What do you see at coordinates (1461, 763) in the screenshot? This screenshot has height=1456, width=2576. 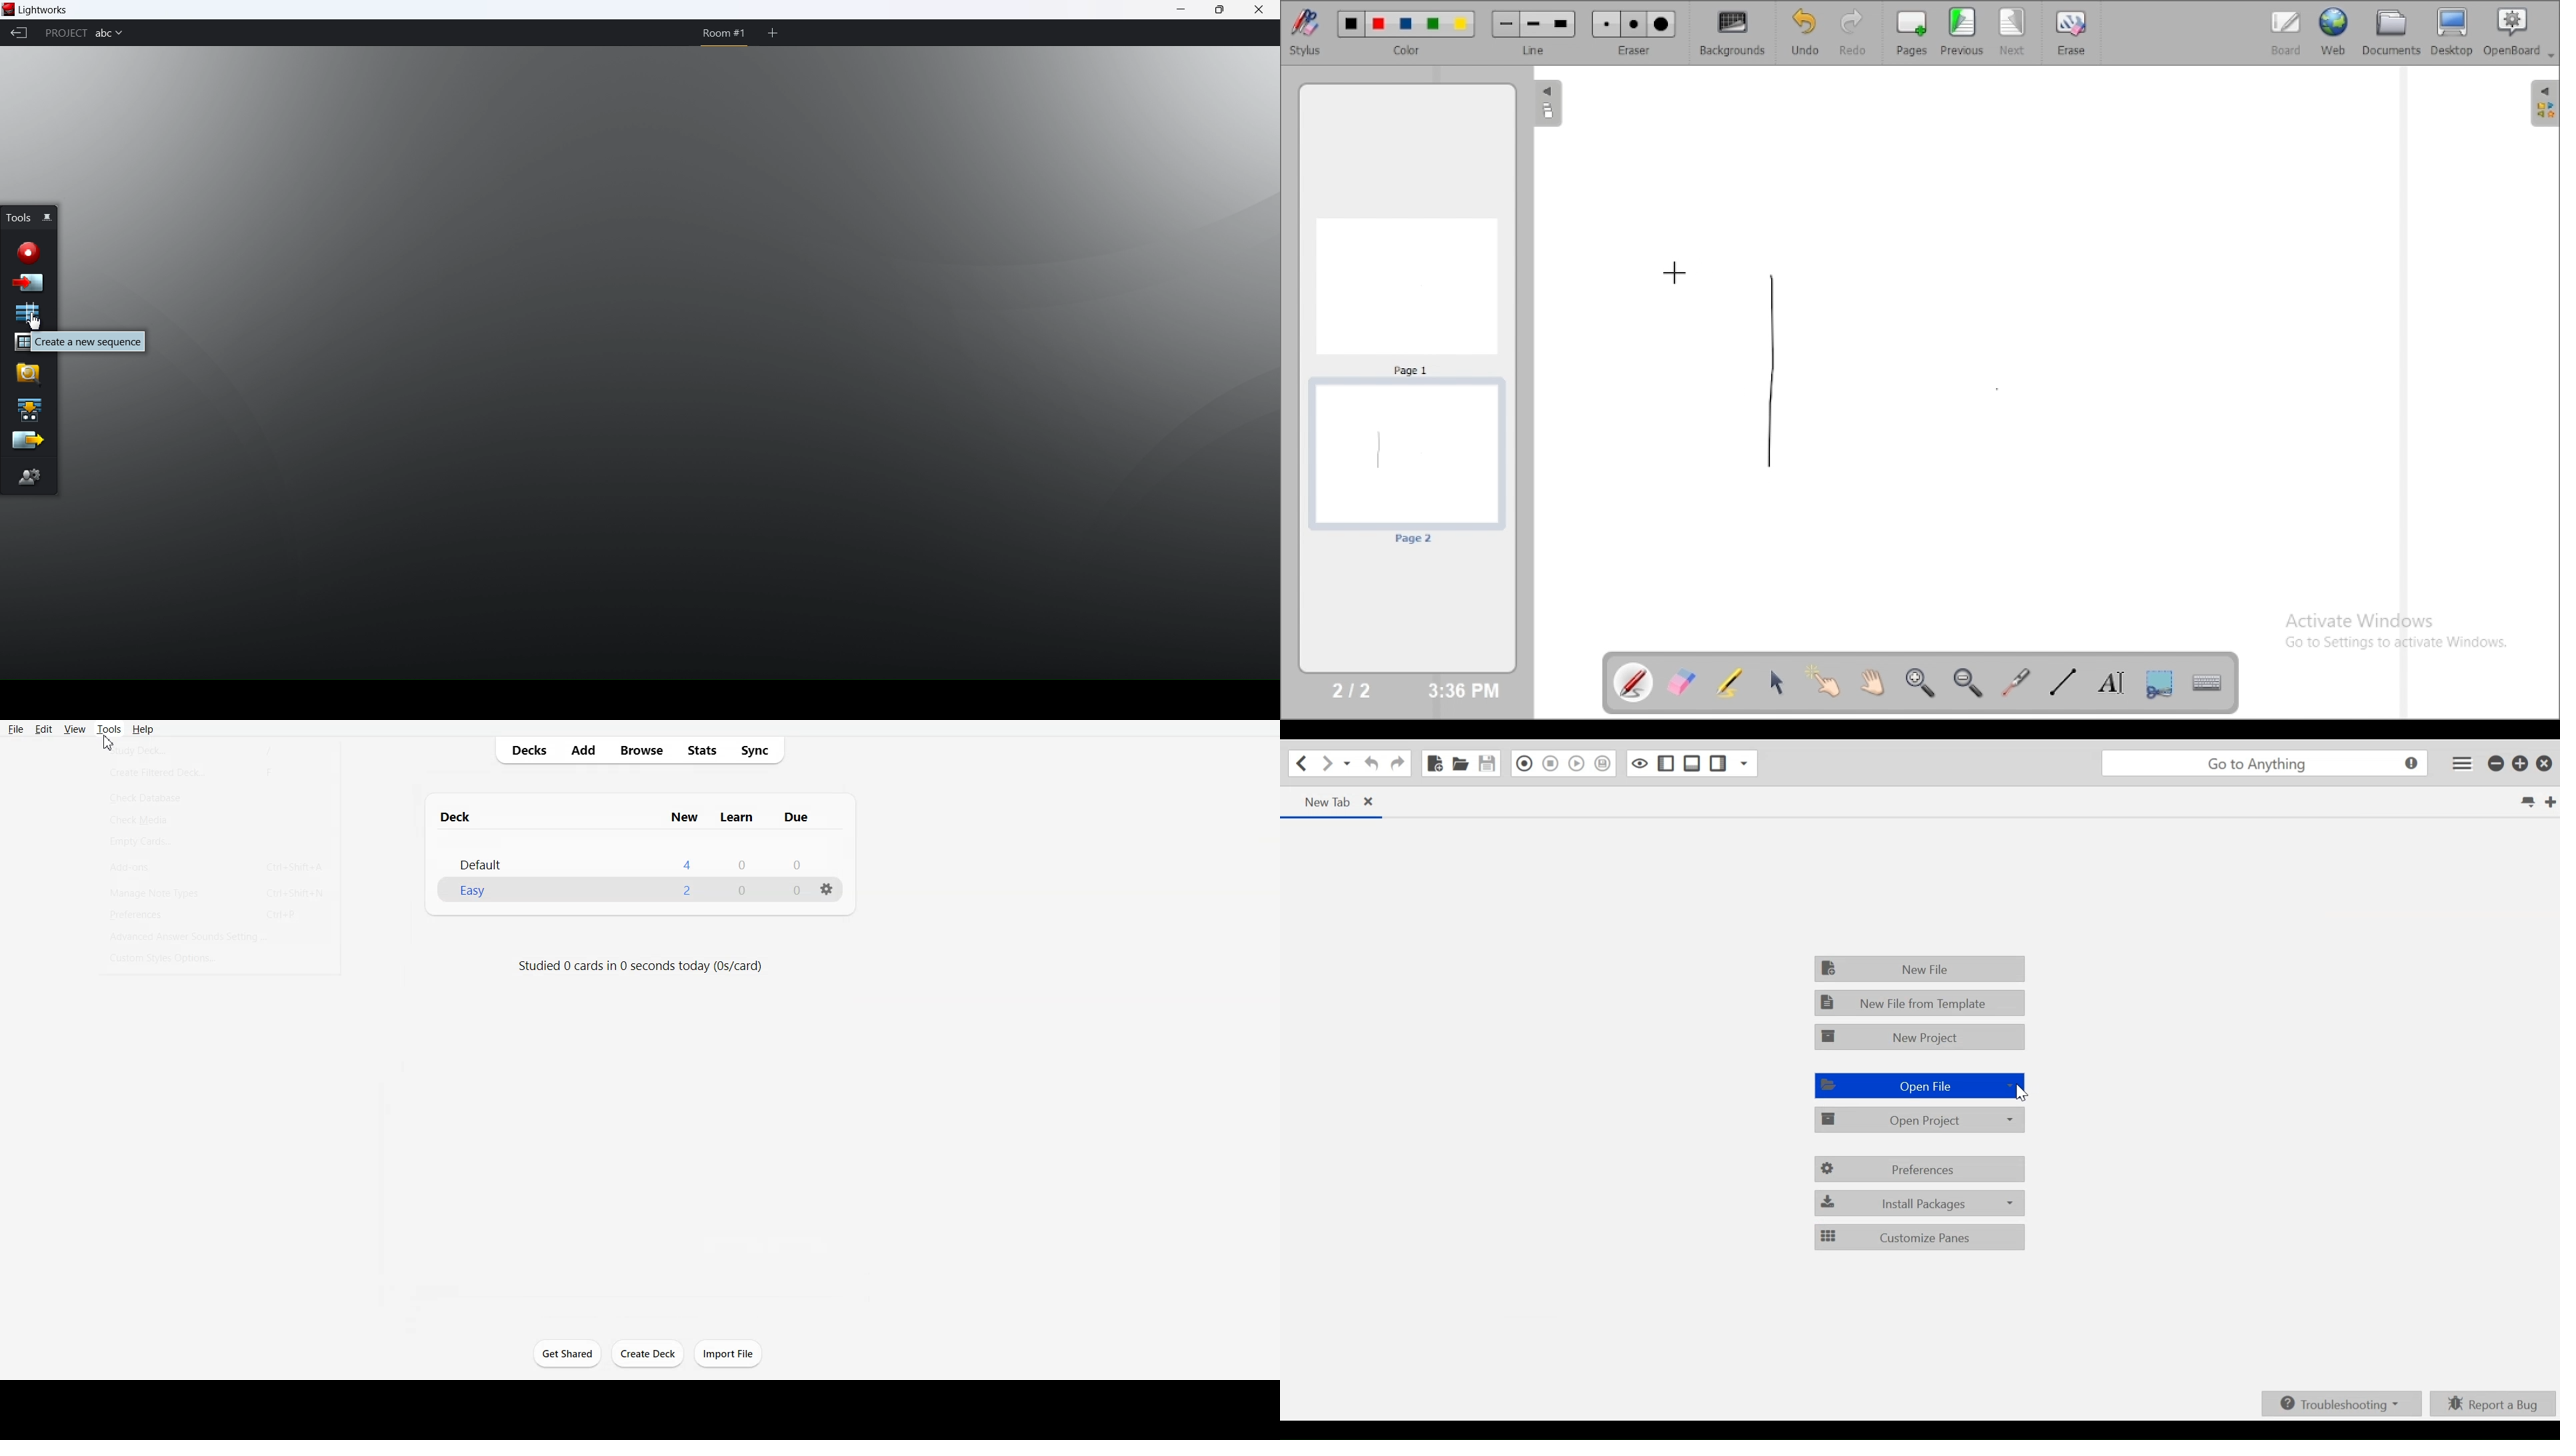 I see `Open file` at bounding box center [1461, 763].